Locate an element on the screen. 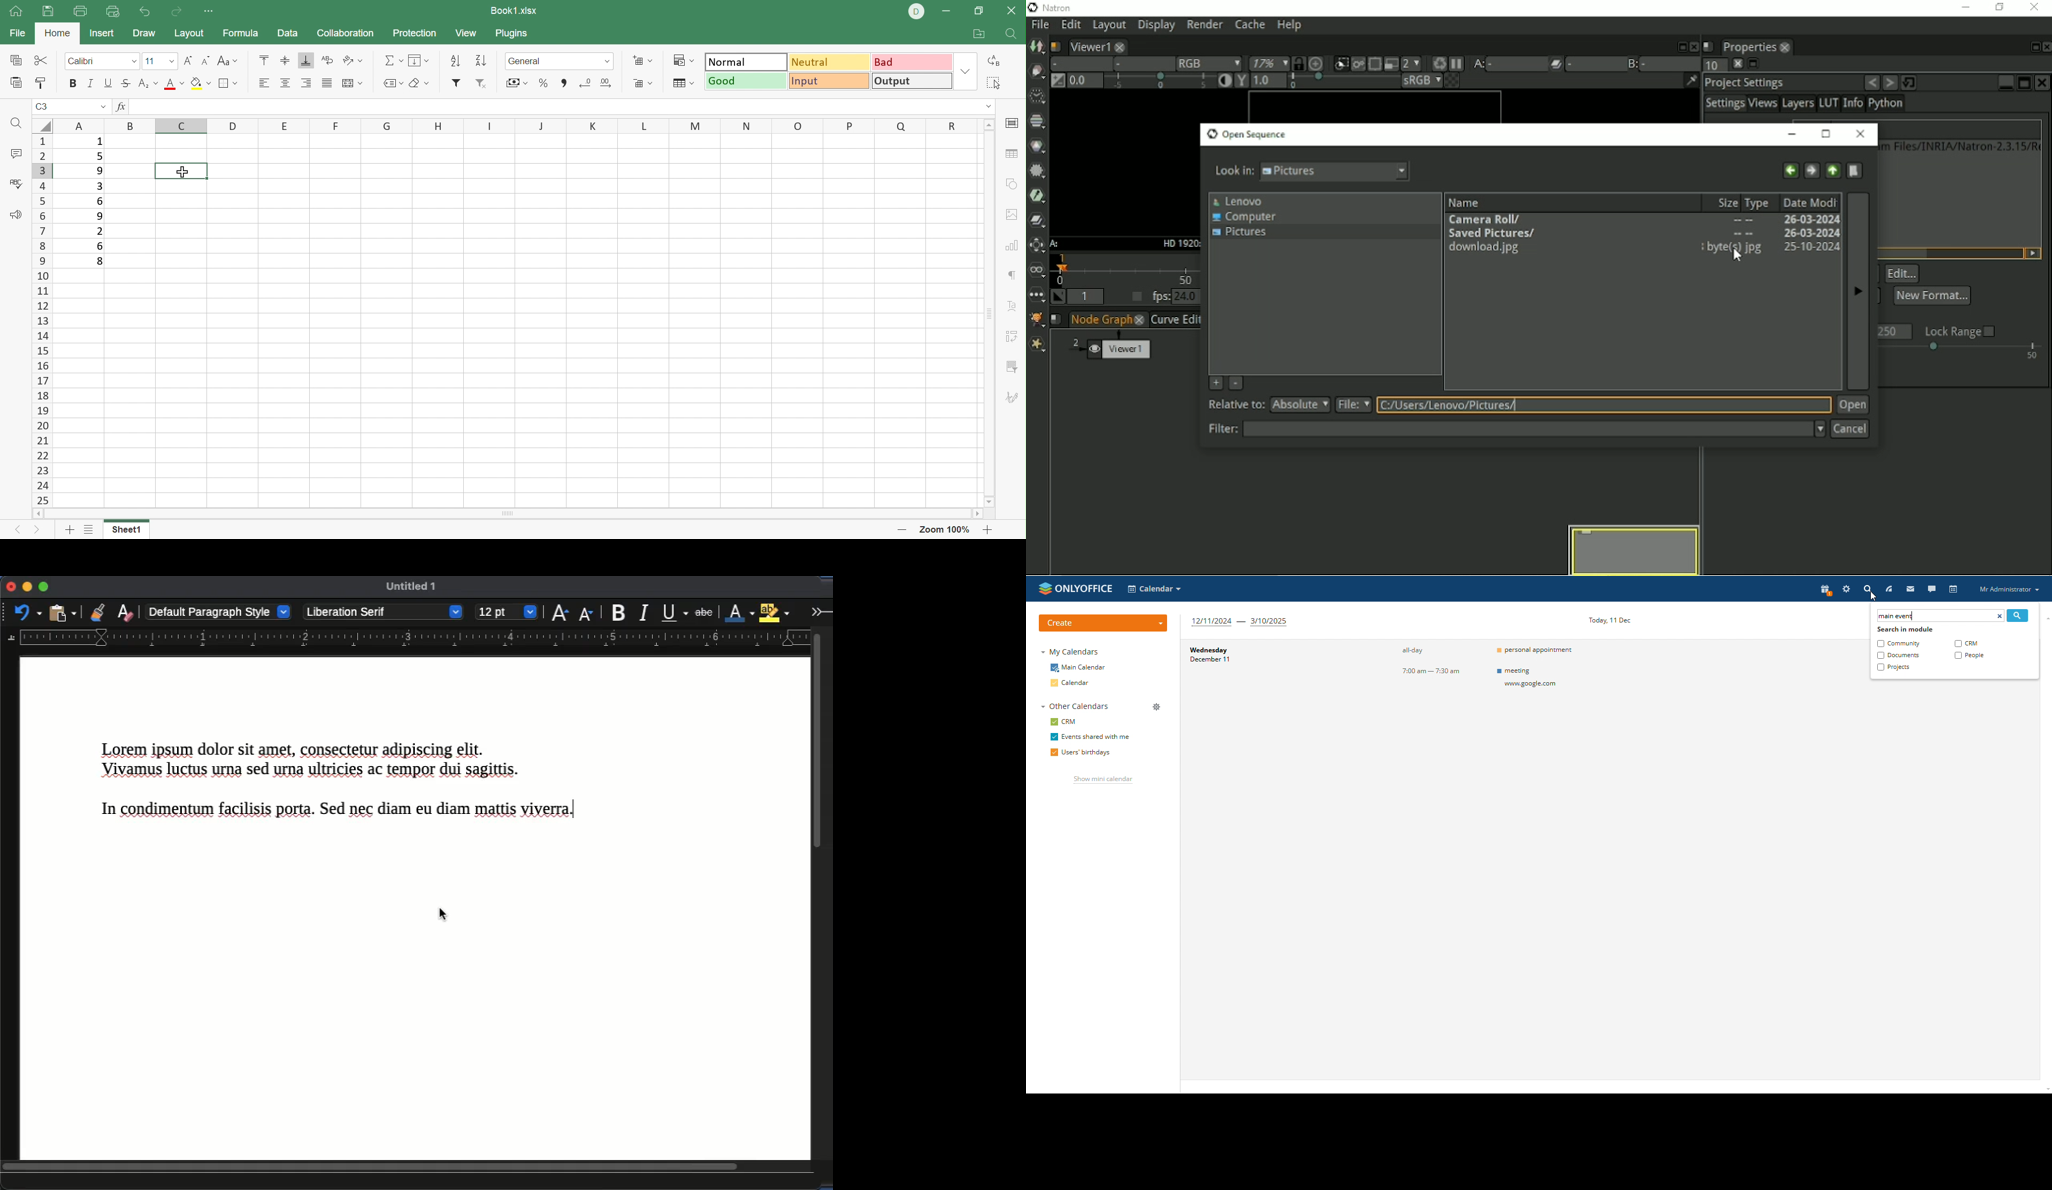 Image resolution: width=2072 pixels, height=1204 pixels. line color is located at coordinates (740, 612).